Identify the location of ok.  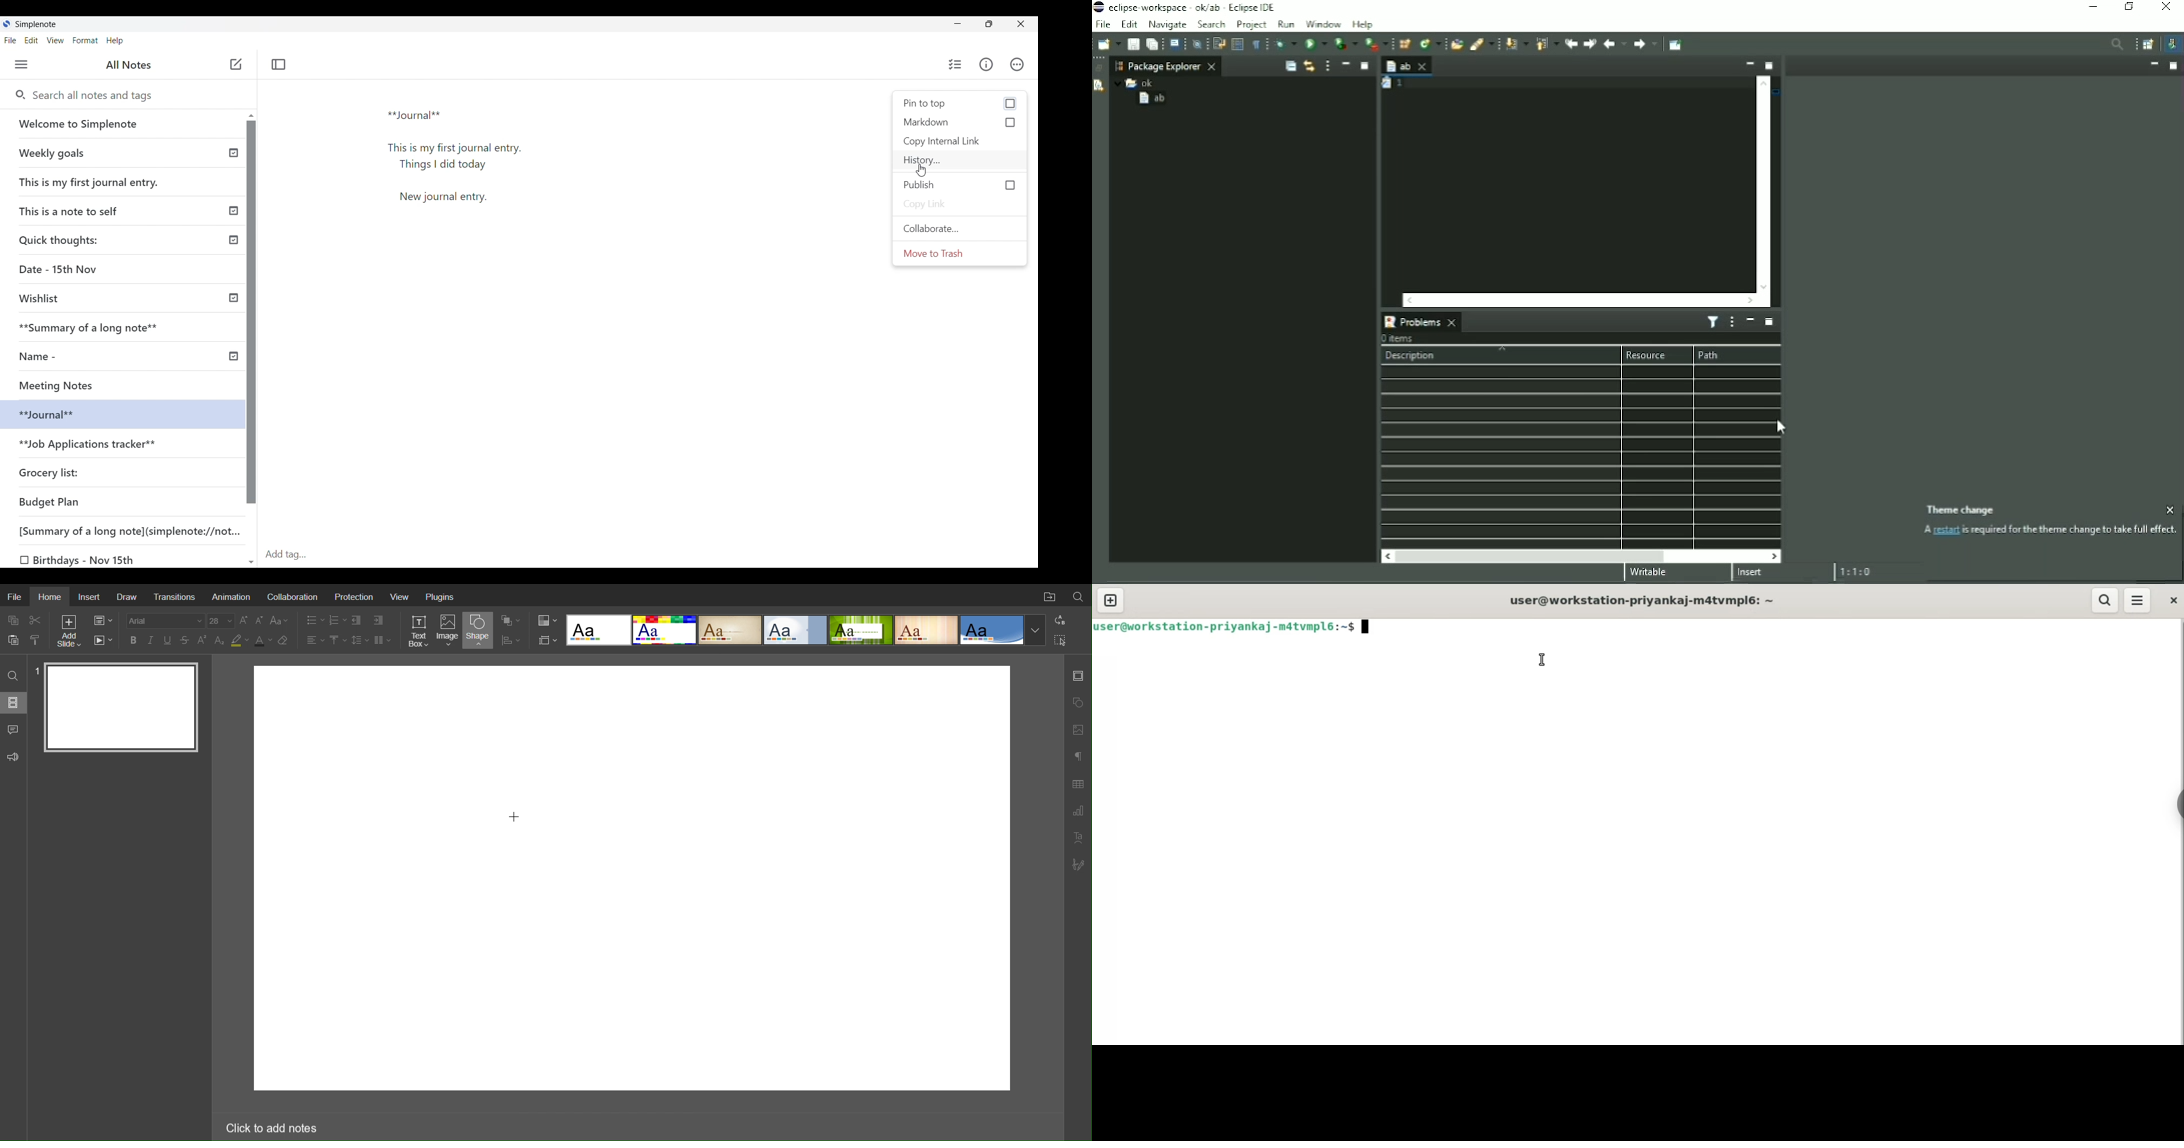
(1139, 83).